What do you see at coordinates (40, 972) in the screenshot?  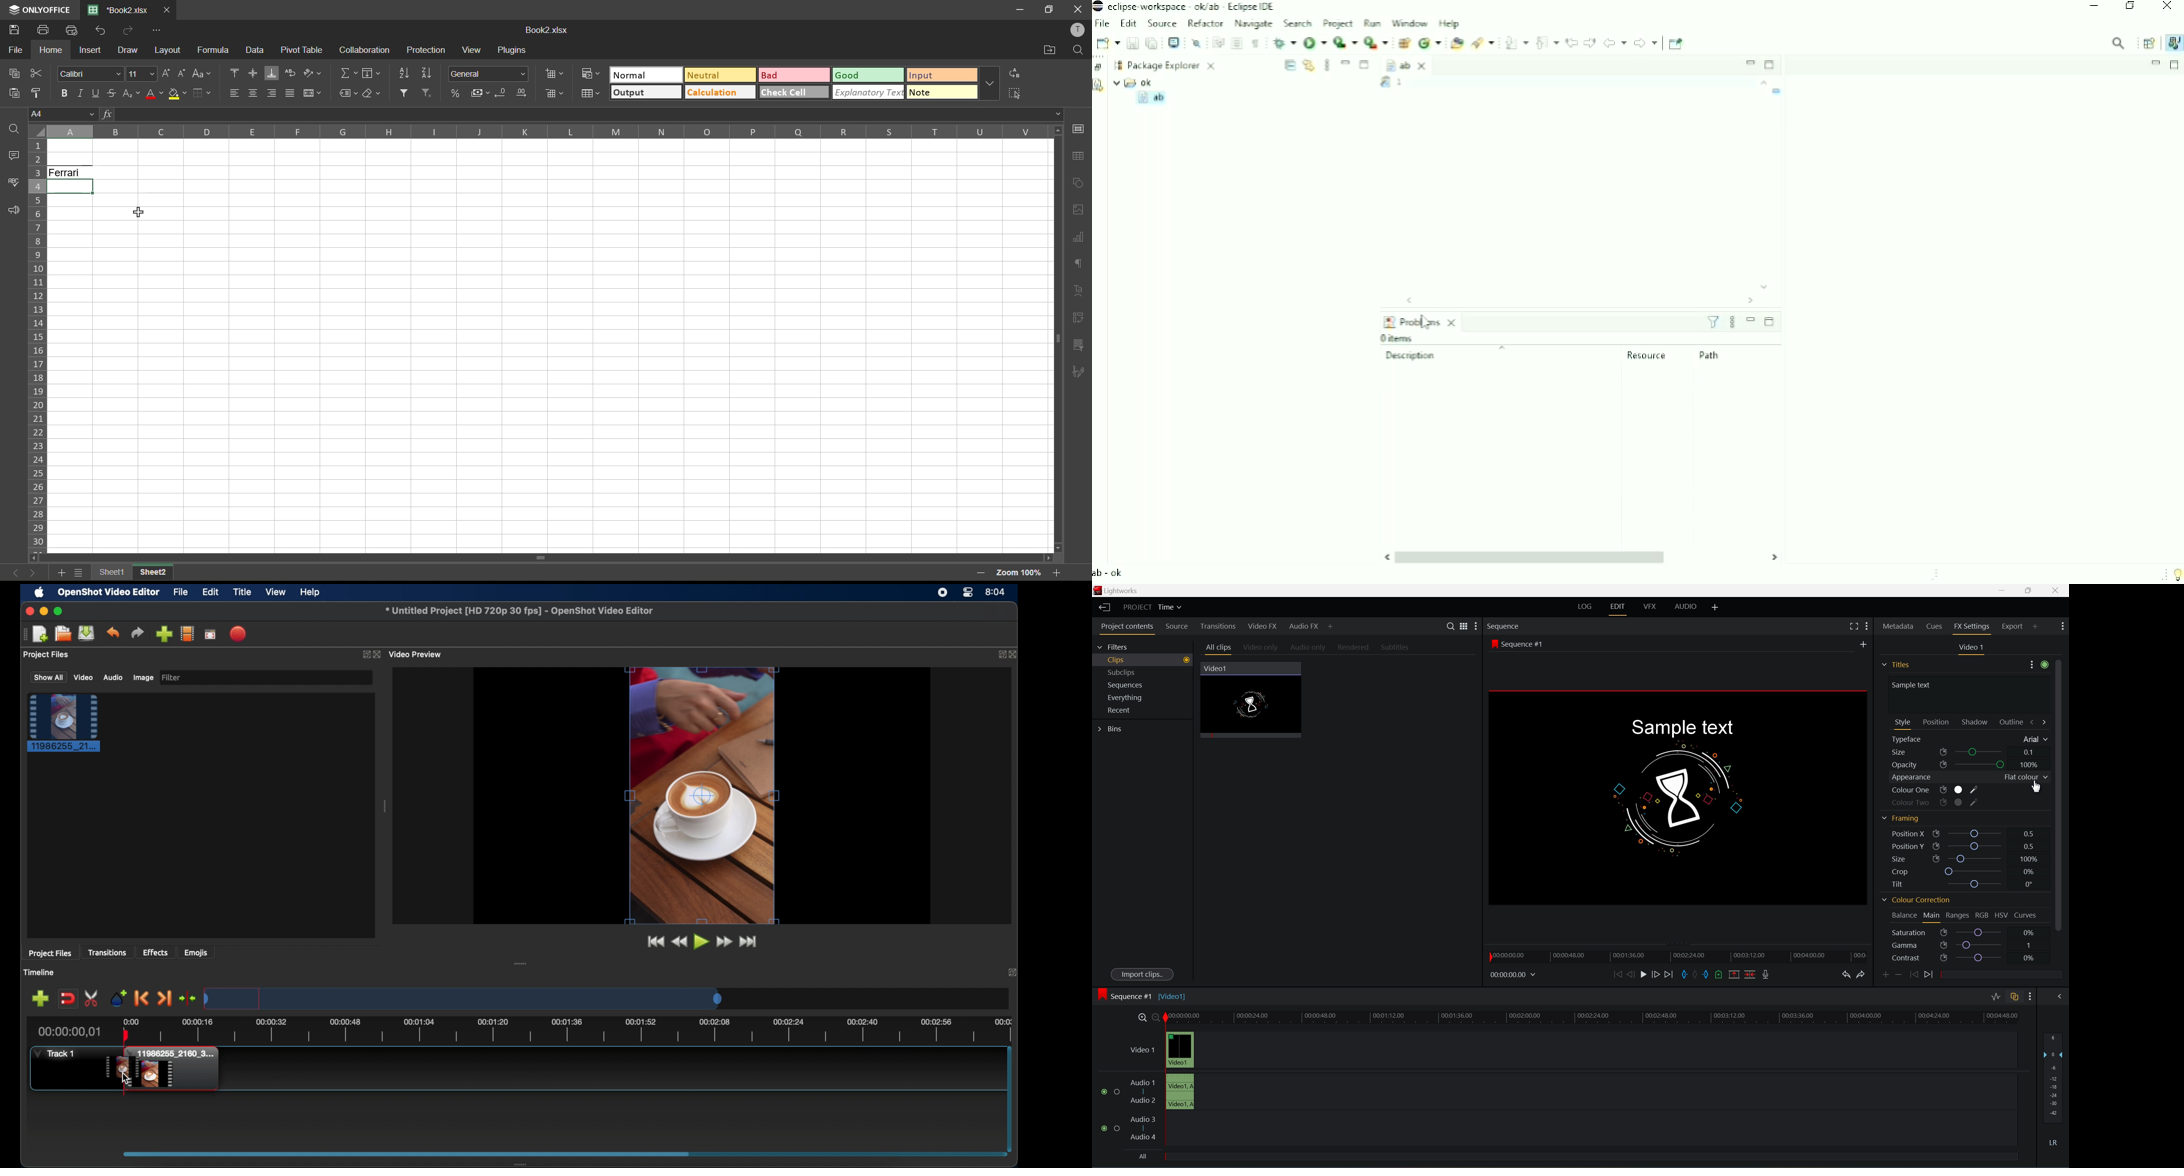 I see `timeline` at bounding box center [40, 972].